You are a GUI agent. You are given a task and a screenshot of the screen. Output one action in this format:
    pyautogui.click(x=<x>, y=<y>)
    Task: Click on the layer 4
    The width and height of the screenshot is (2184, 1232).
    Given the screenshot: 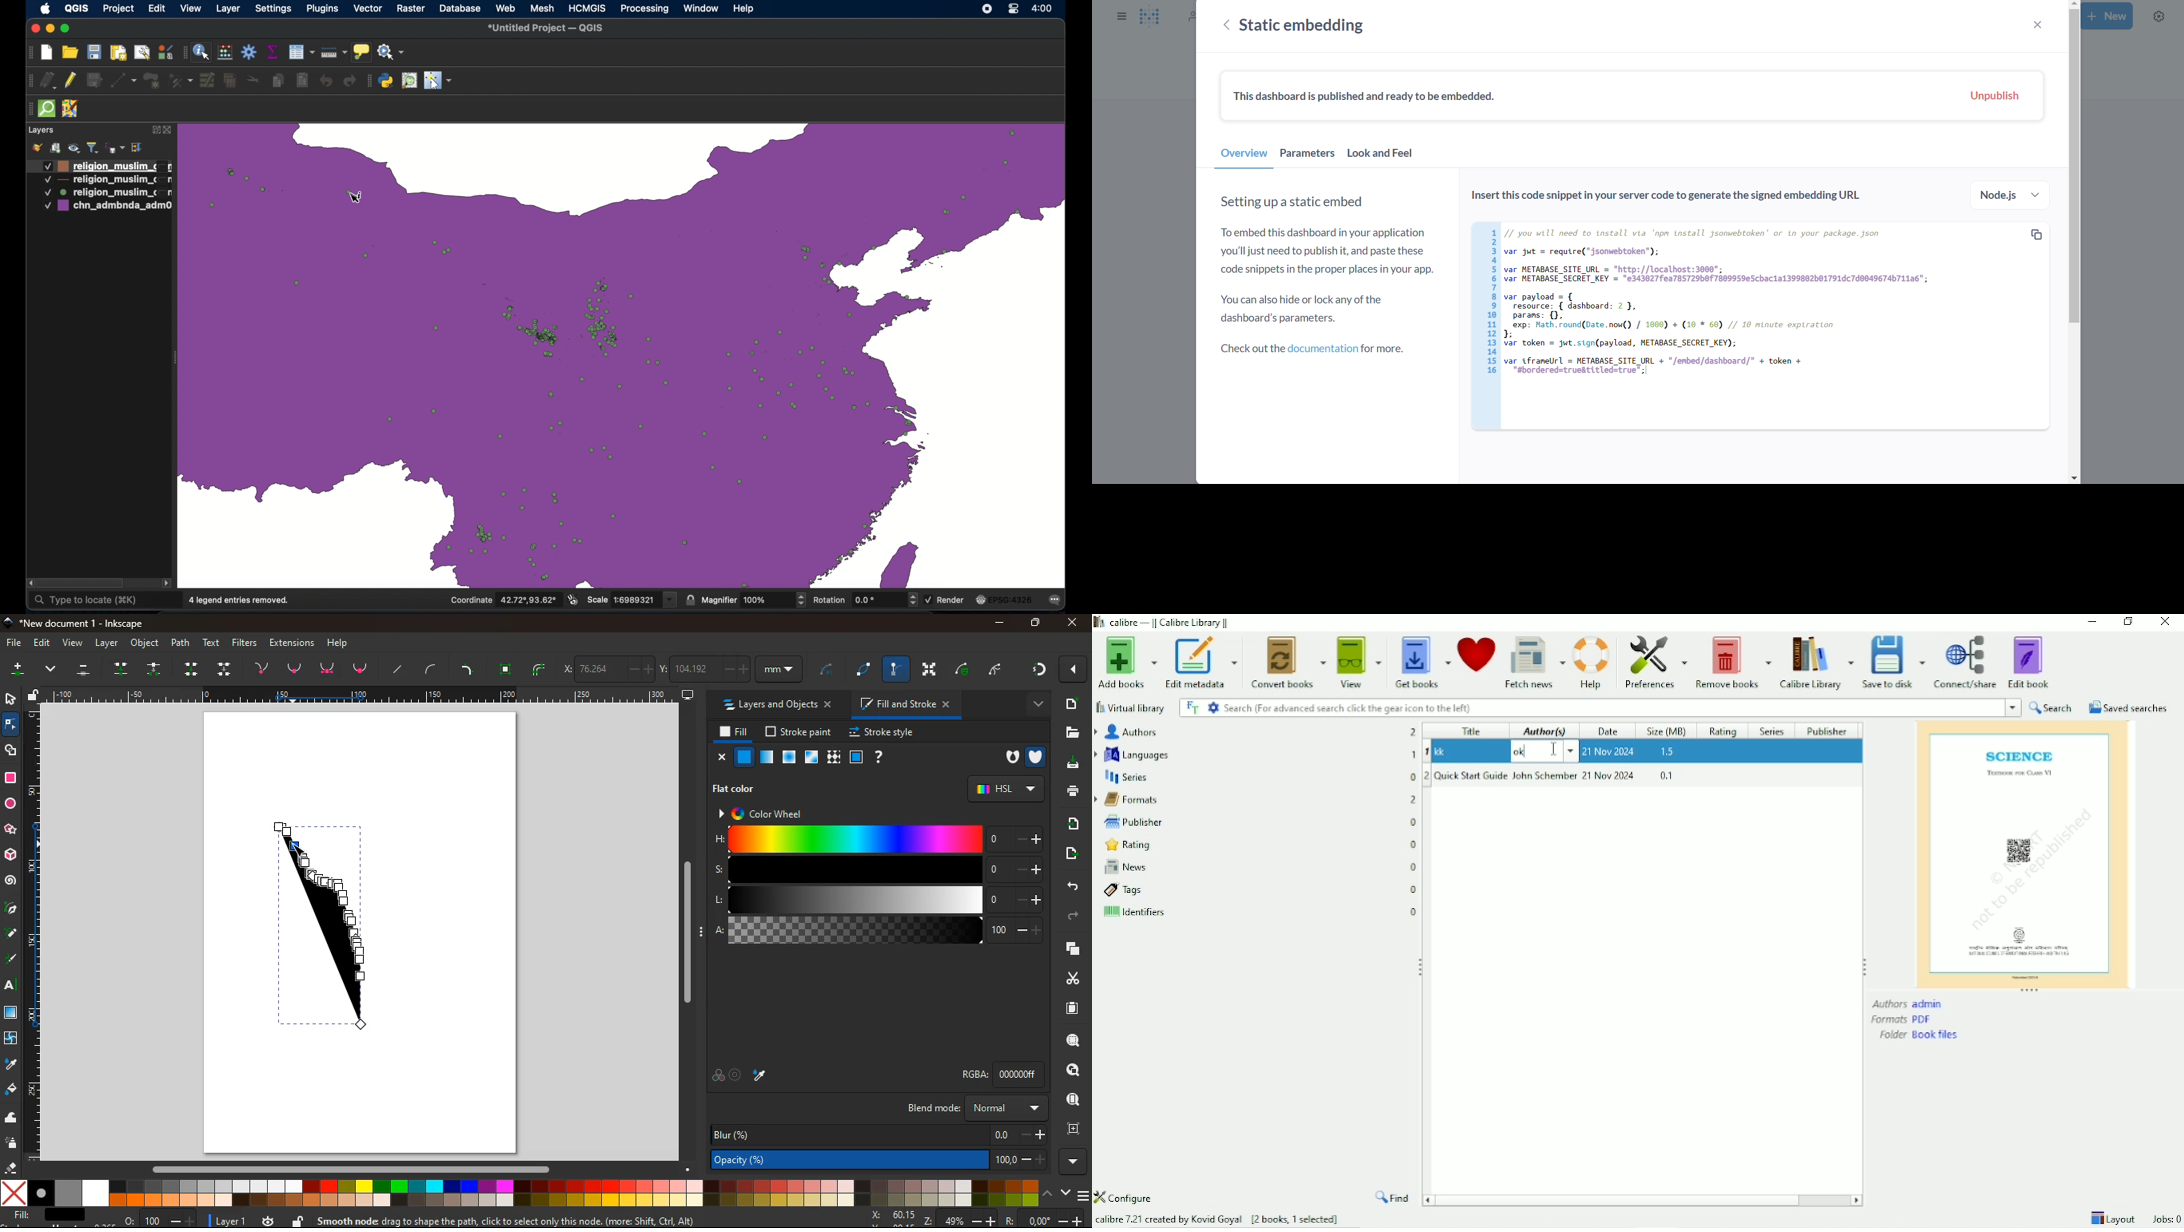 What is the action you would take?
    pyautogui.click(x=107, y=207)
    